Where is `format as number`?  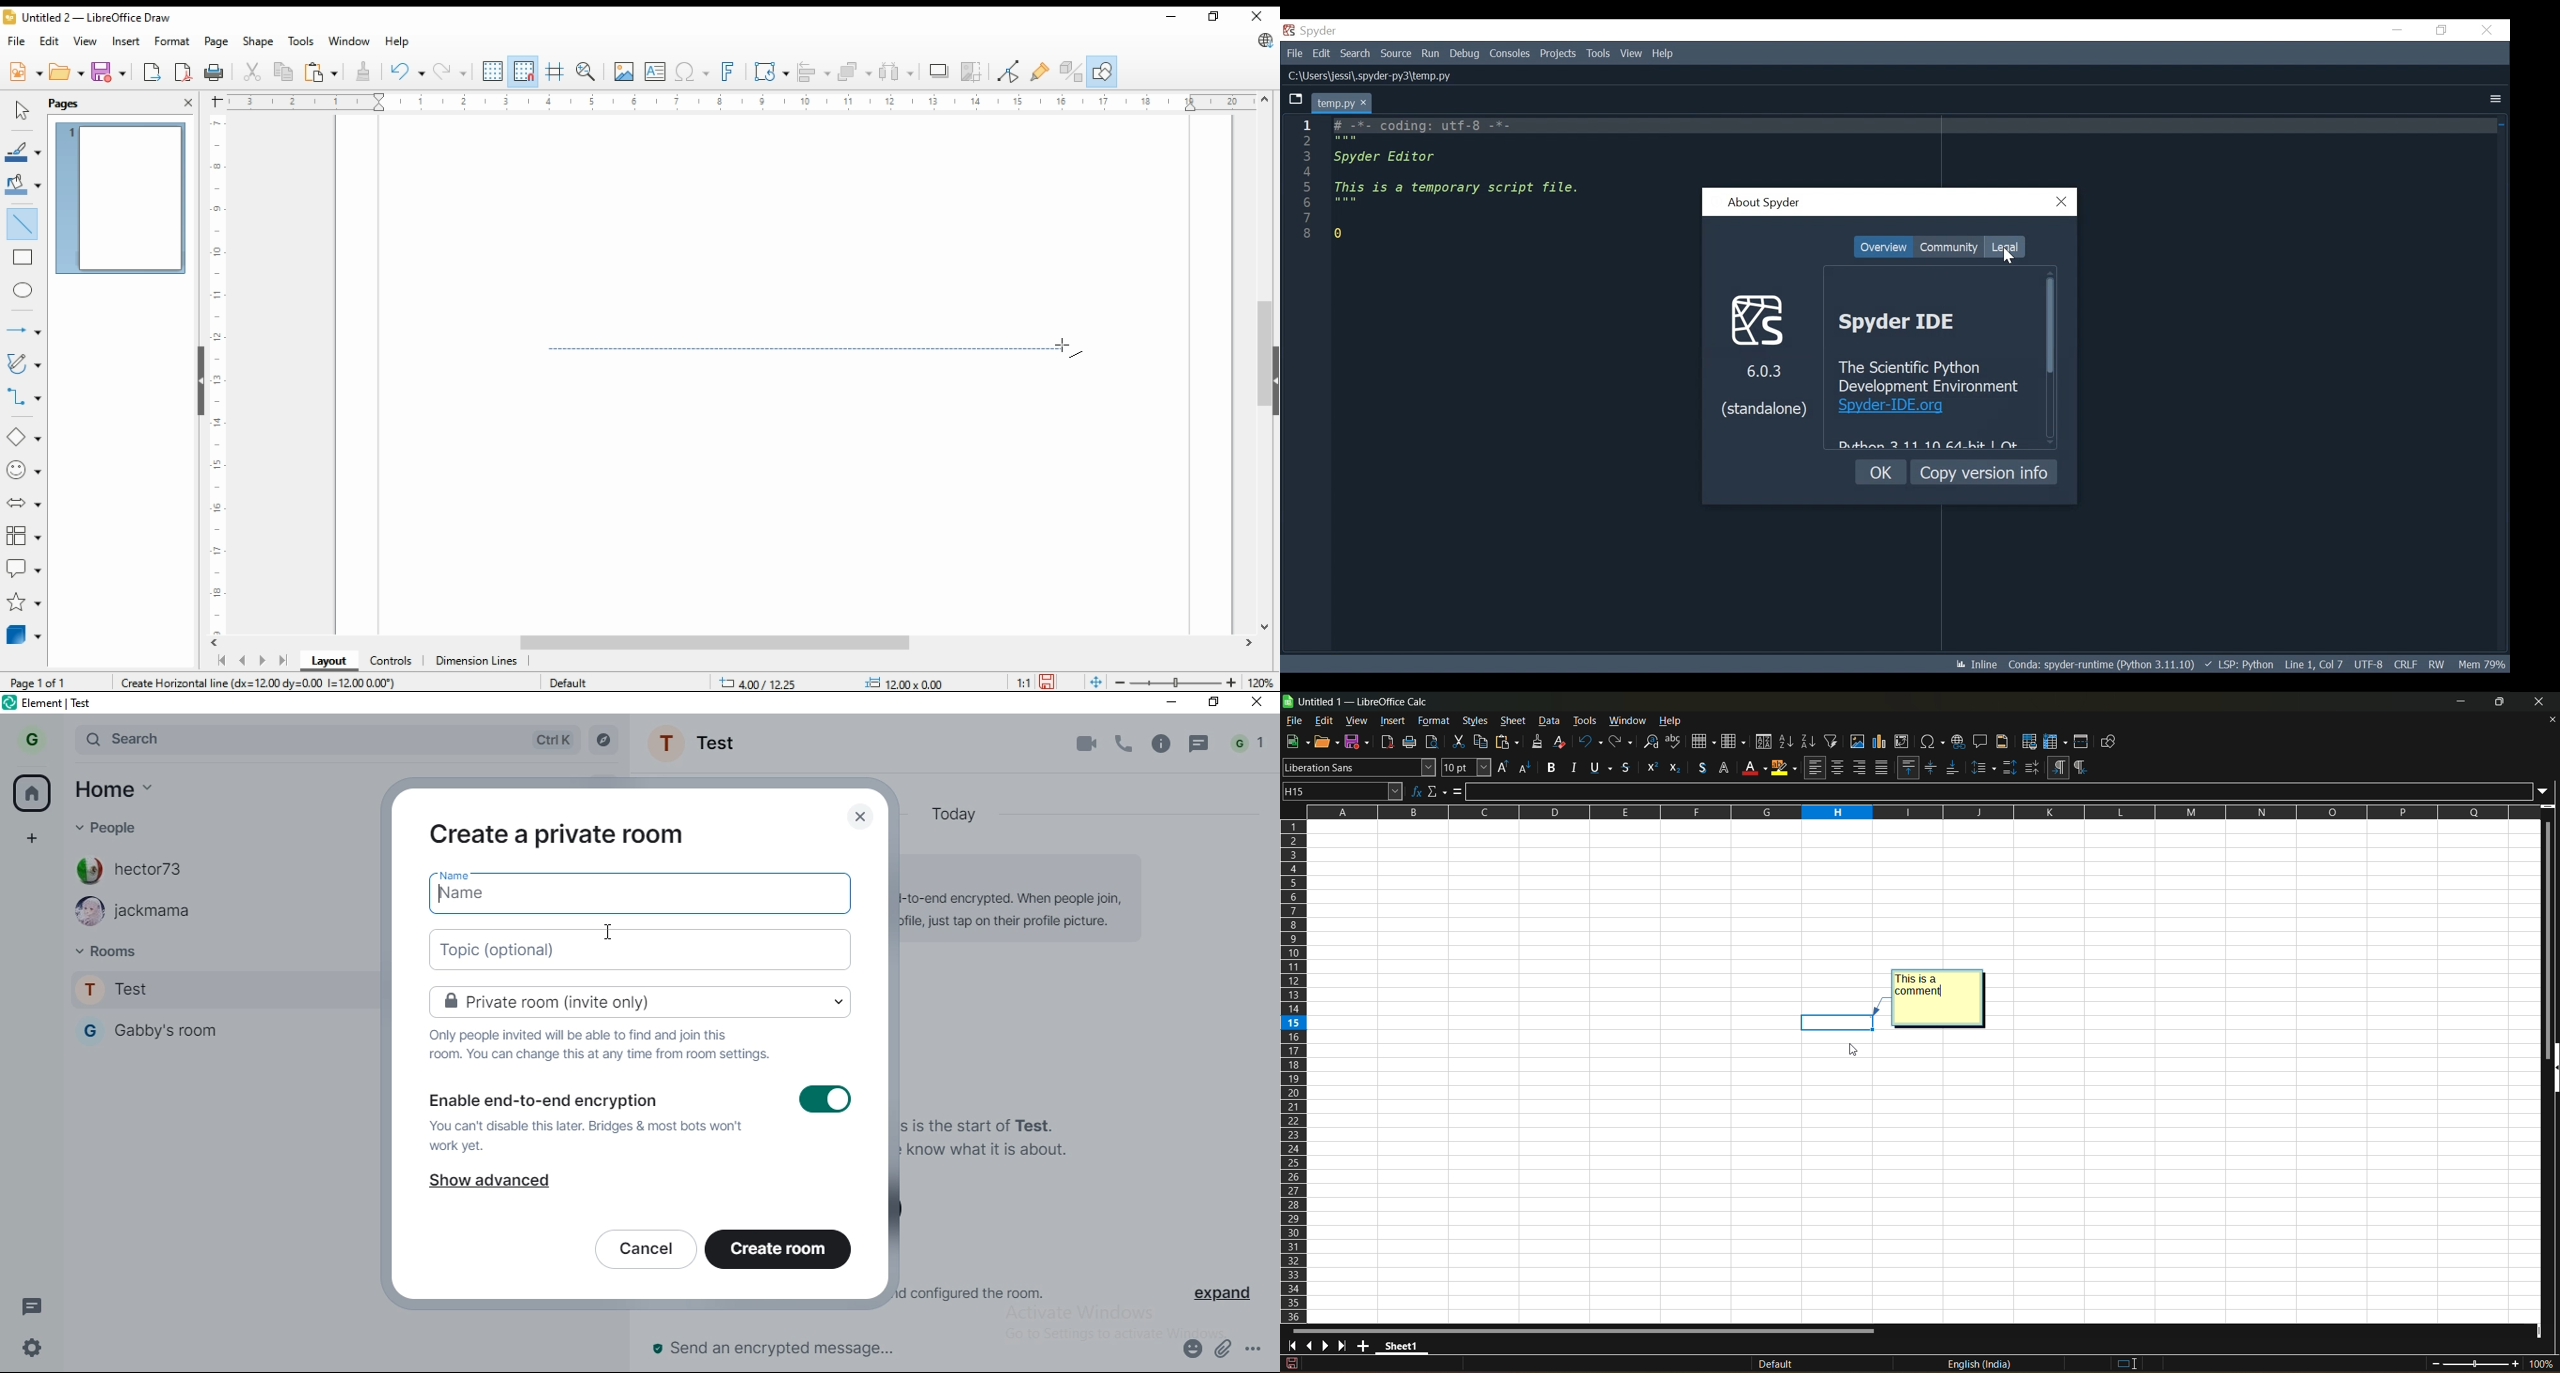 format as number is located at coordinates (1942, 767).